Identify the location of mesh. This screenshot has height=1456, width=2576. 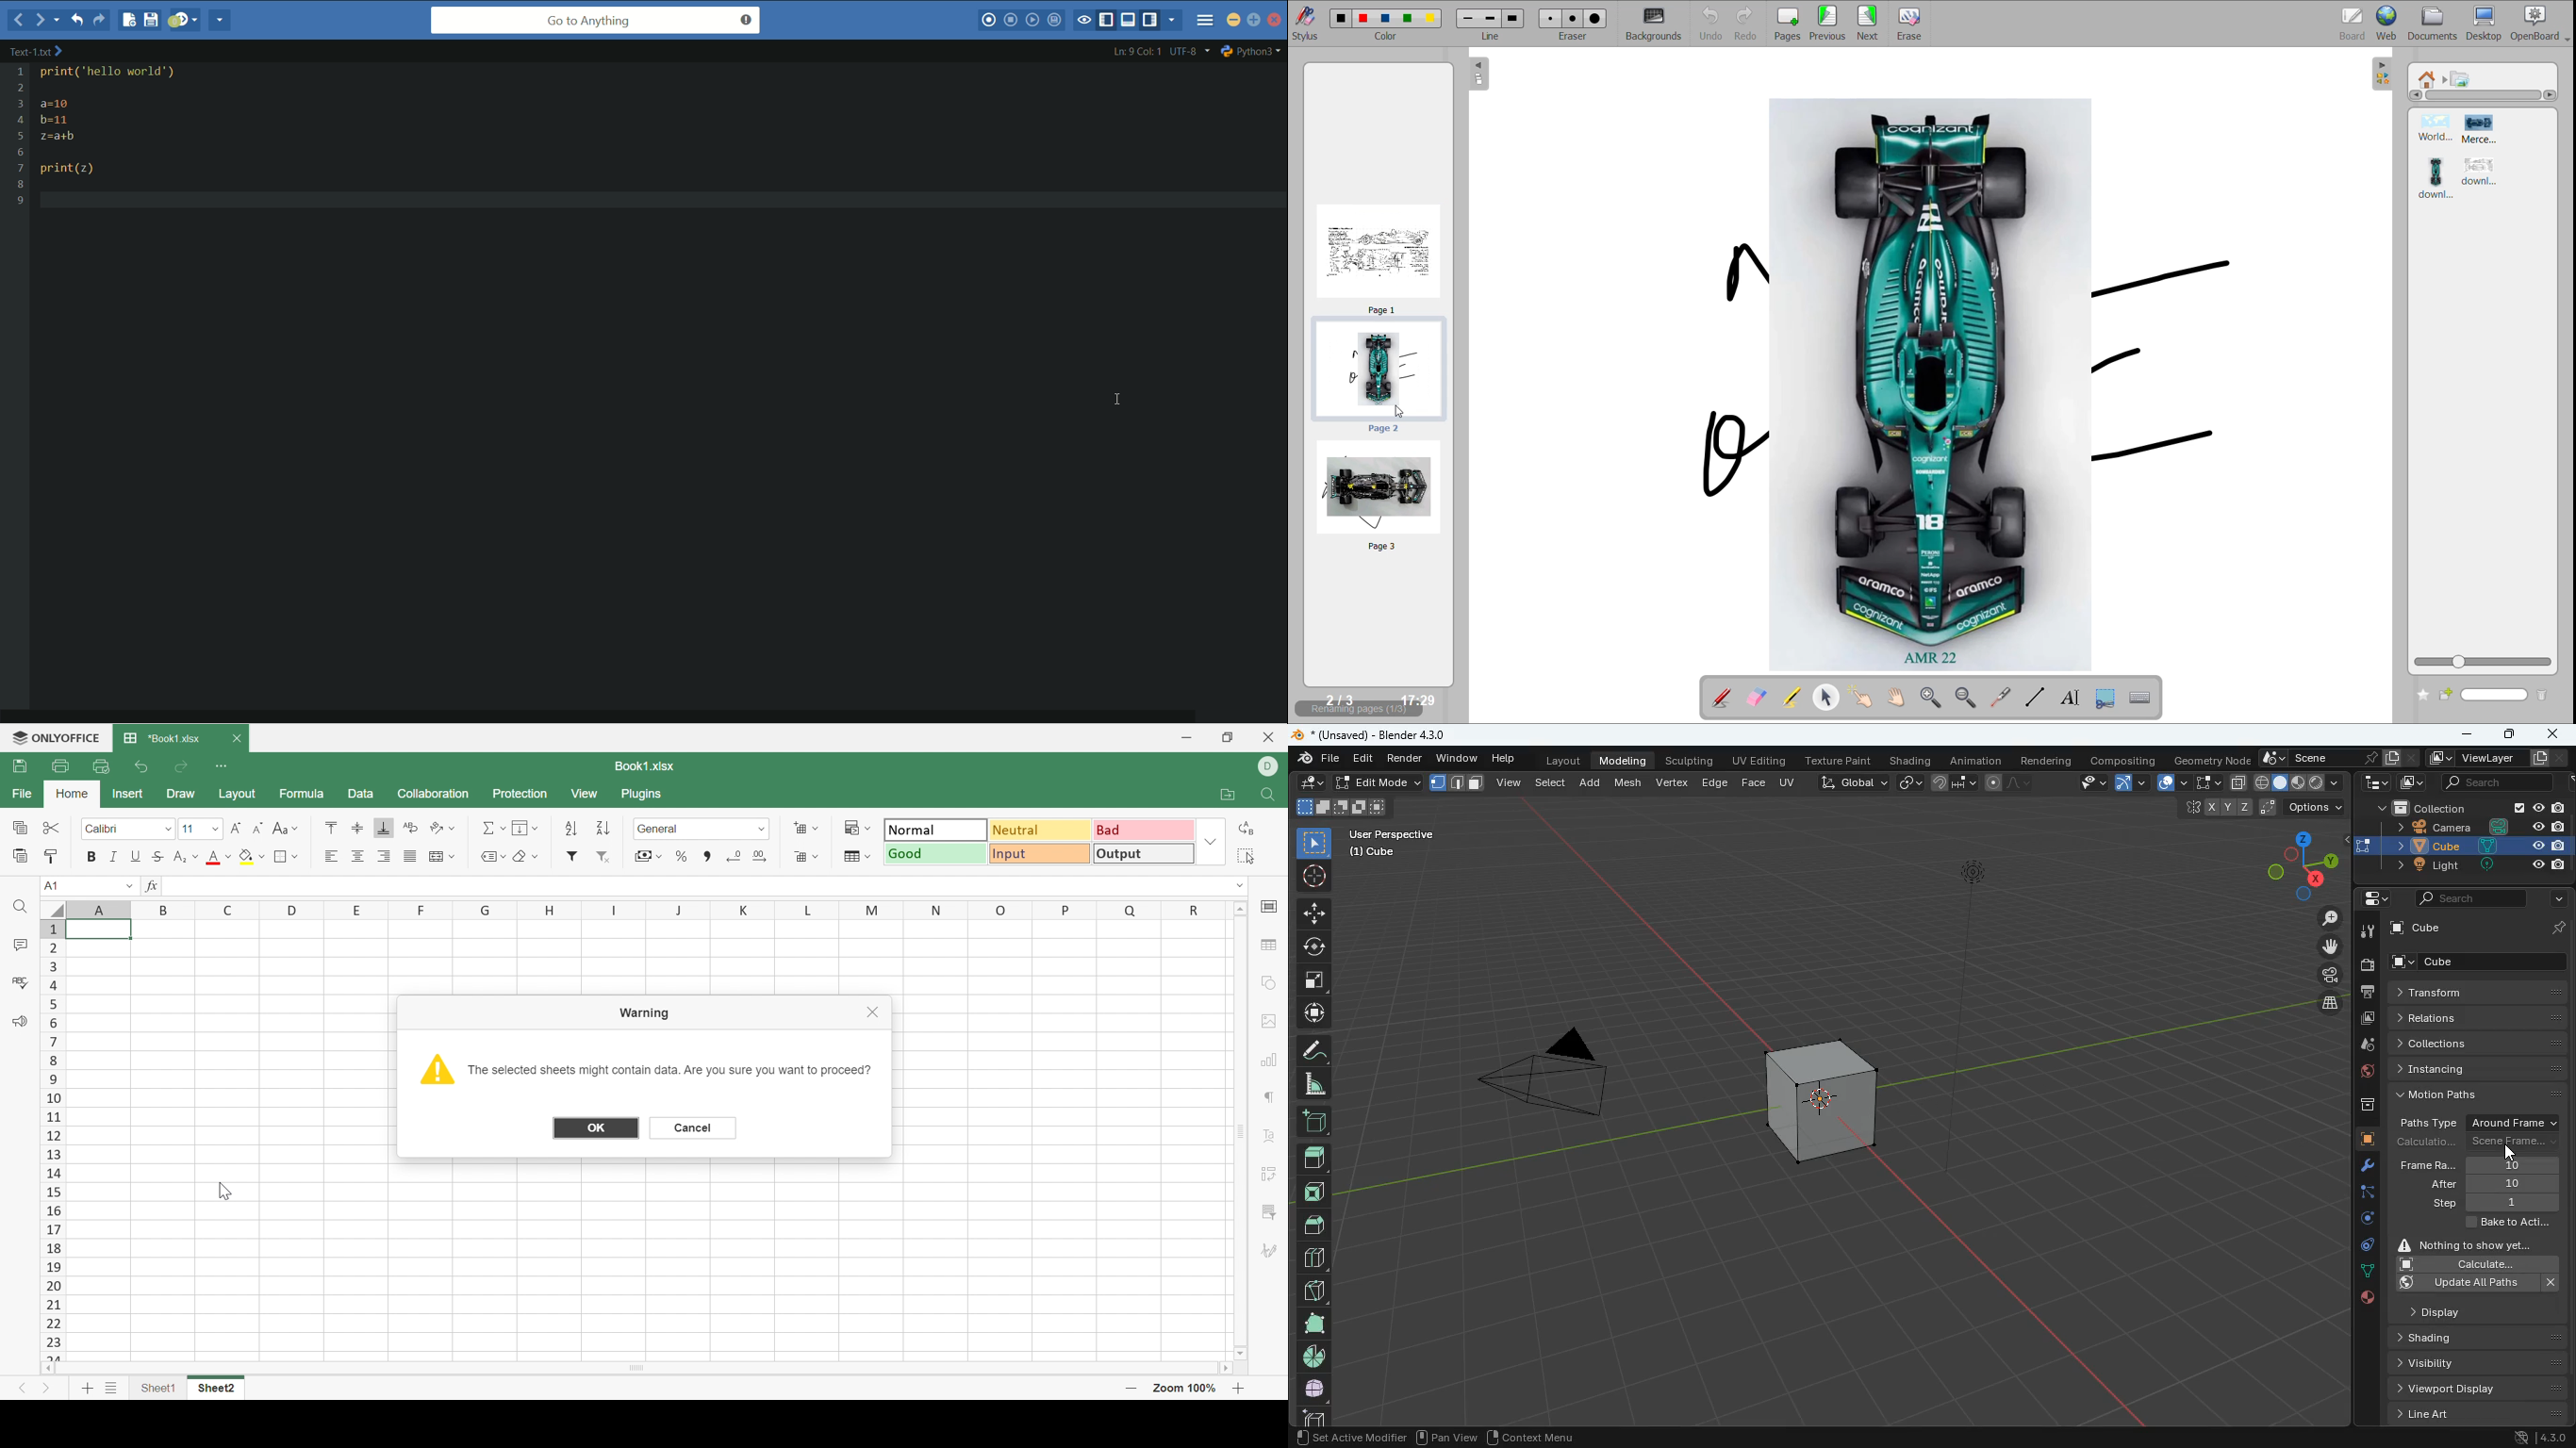
(1631, 782).